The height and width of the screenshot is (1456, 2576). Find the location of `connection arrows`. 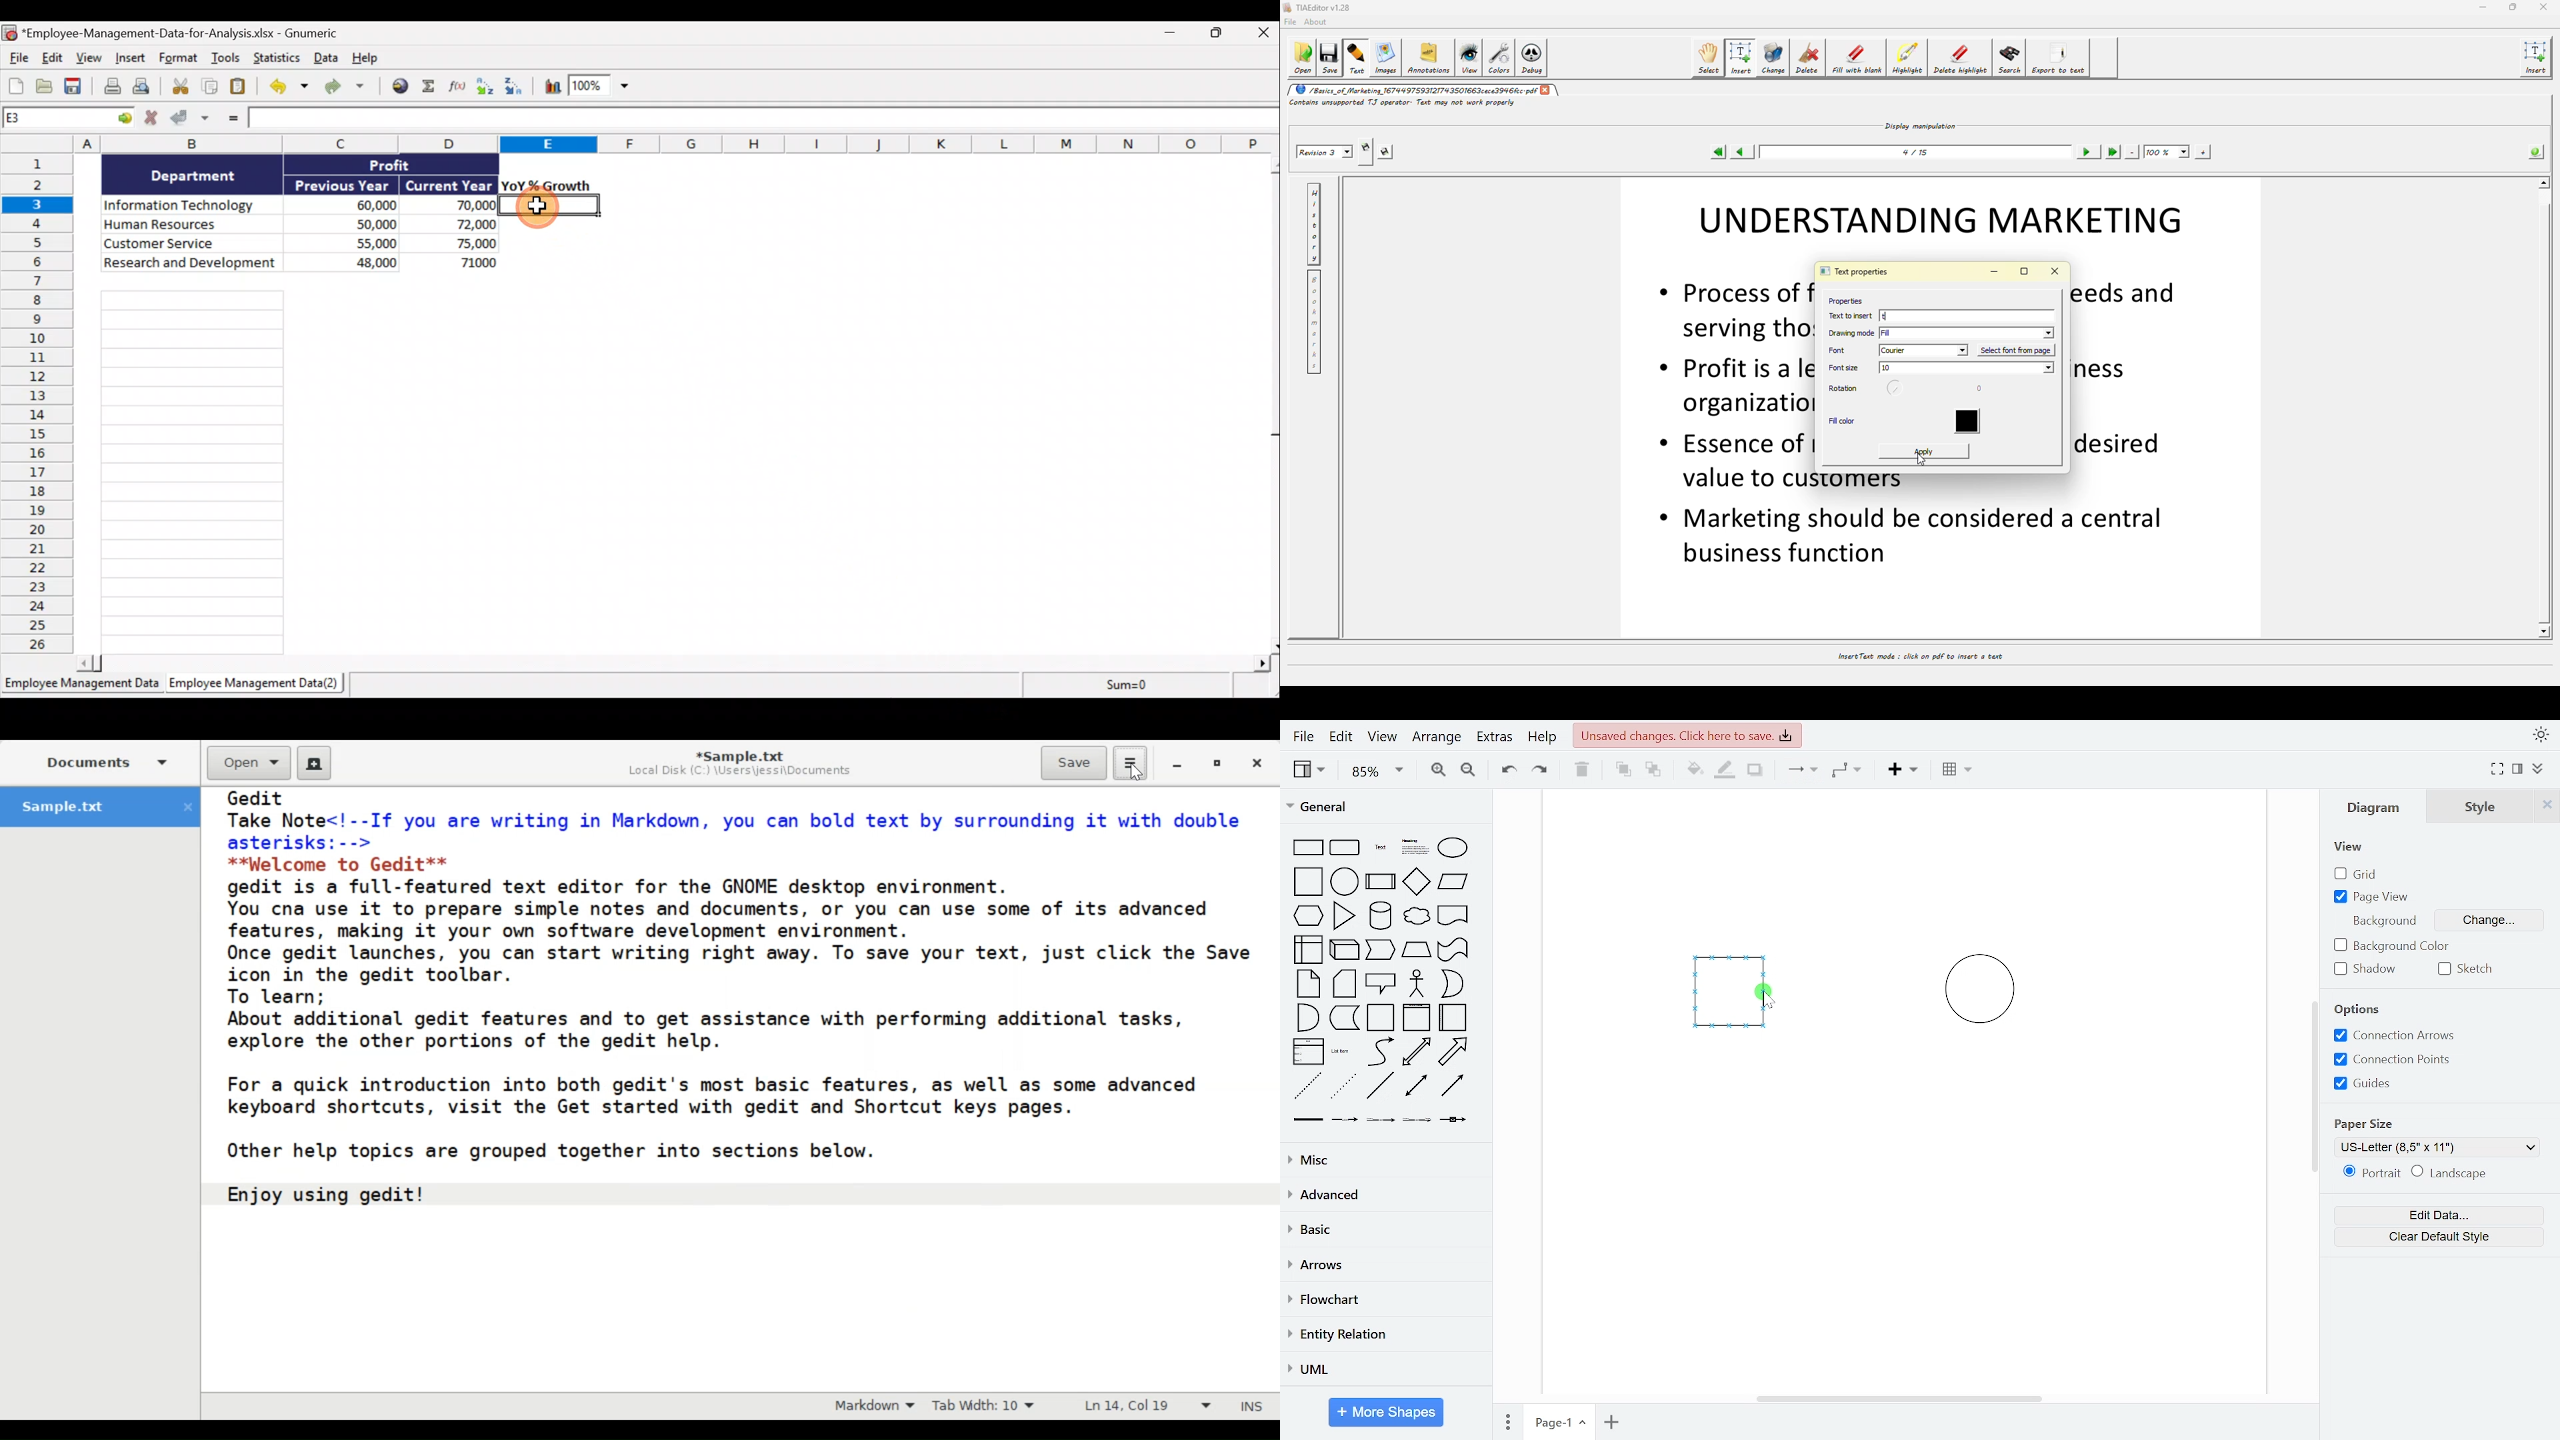

connection arrows is located at coordinates (2391, 1036).